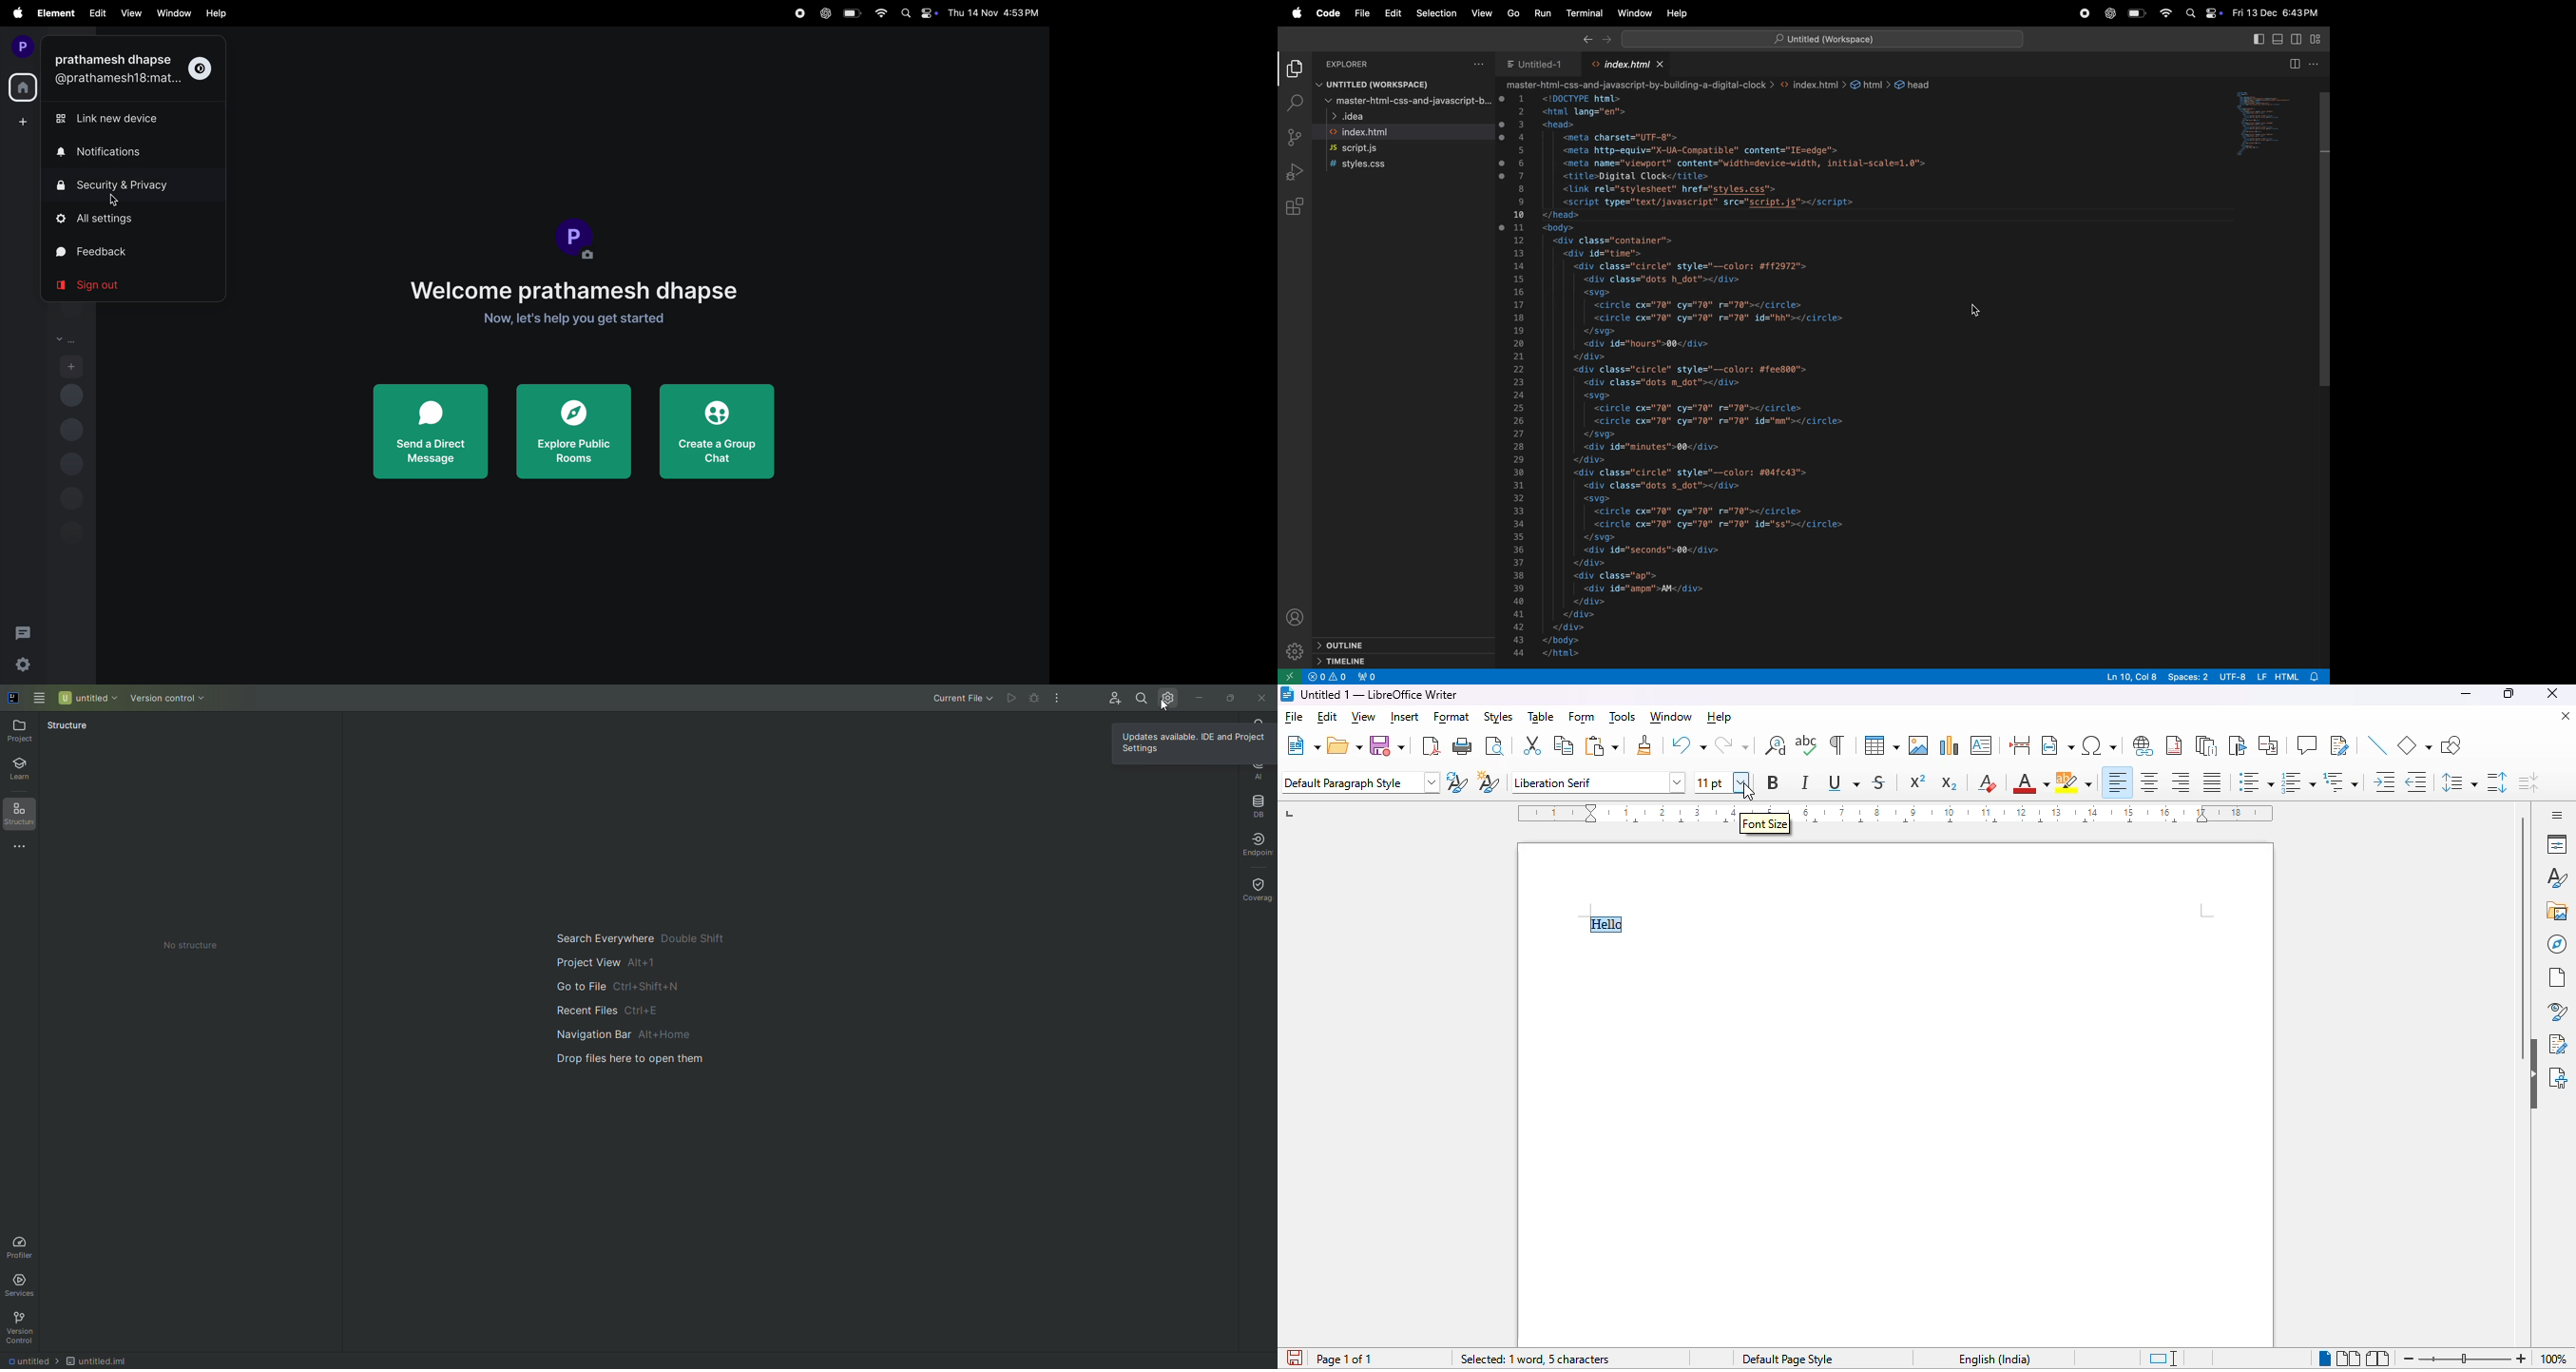  I want to click on page 1 of 1, so click(1346, 1359).